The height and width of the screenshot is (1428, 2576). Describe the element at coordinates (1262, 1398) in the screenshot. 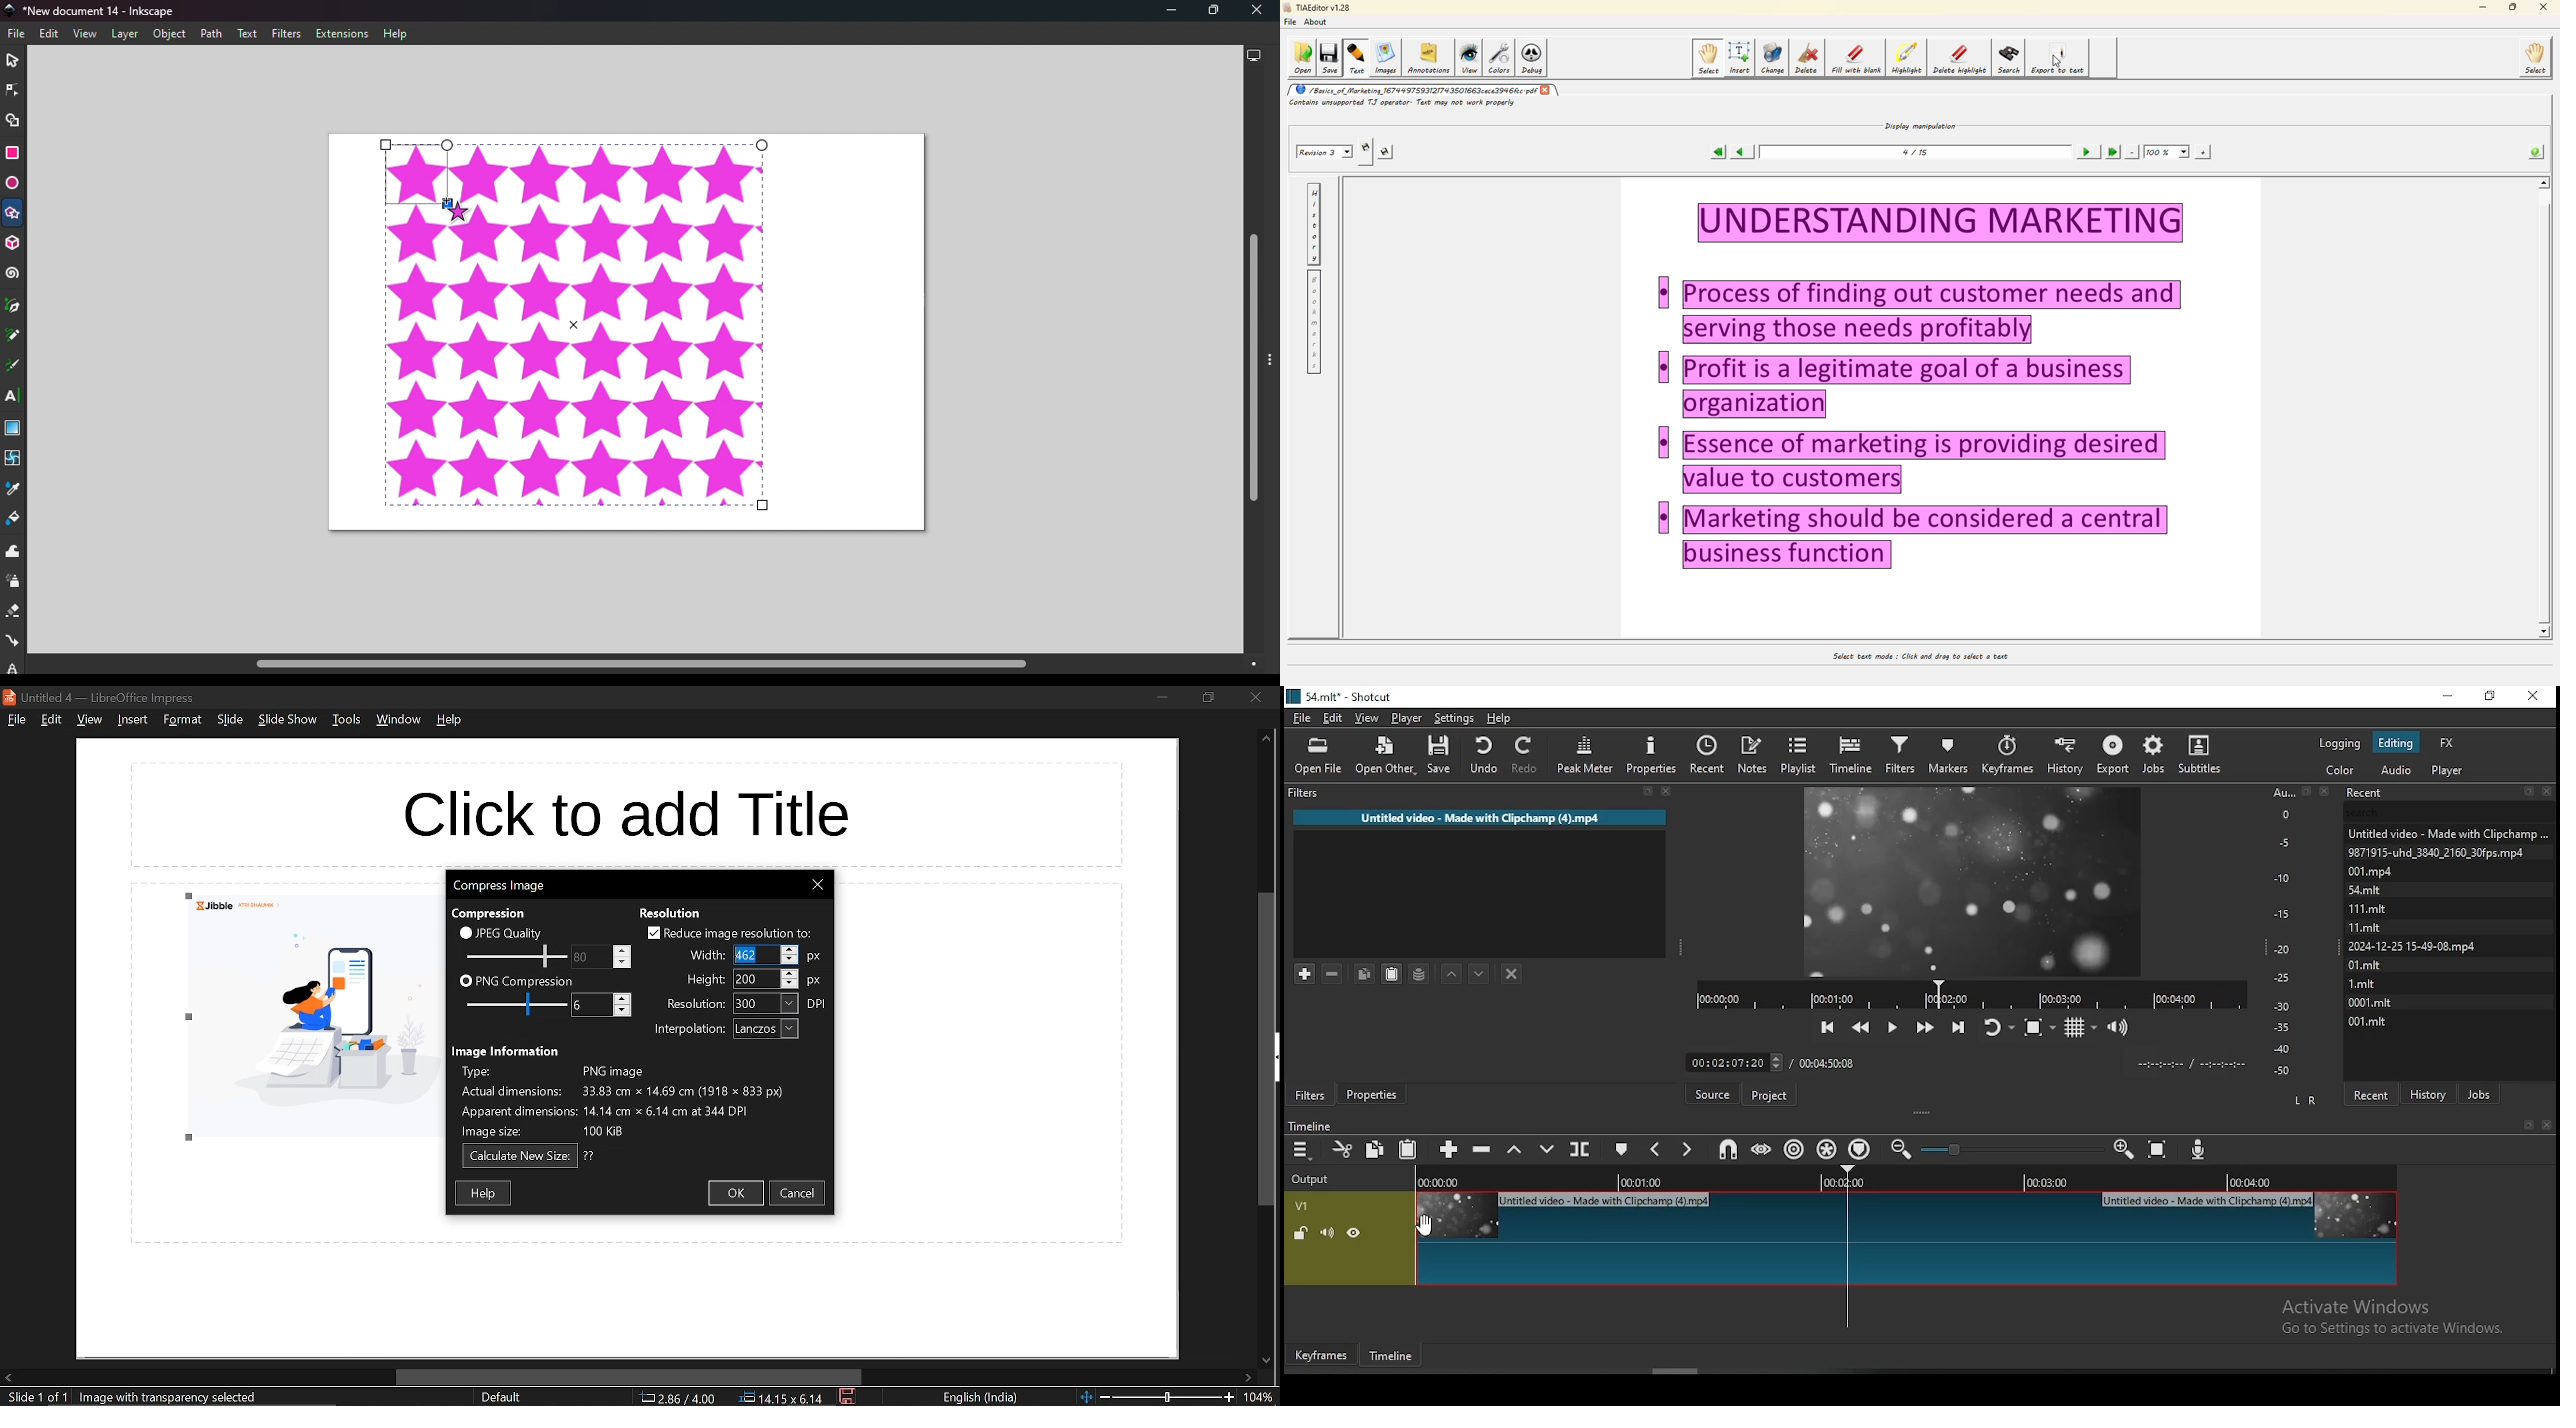

I see `current zoom` at that location.